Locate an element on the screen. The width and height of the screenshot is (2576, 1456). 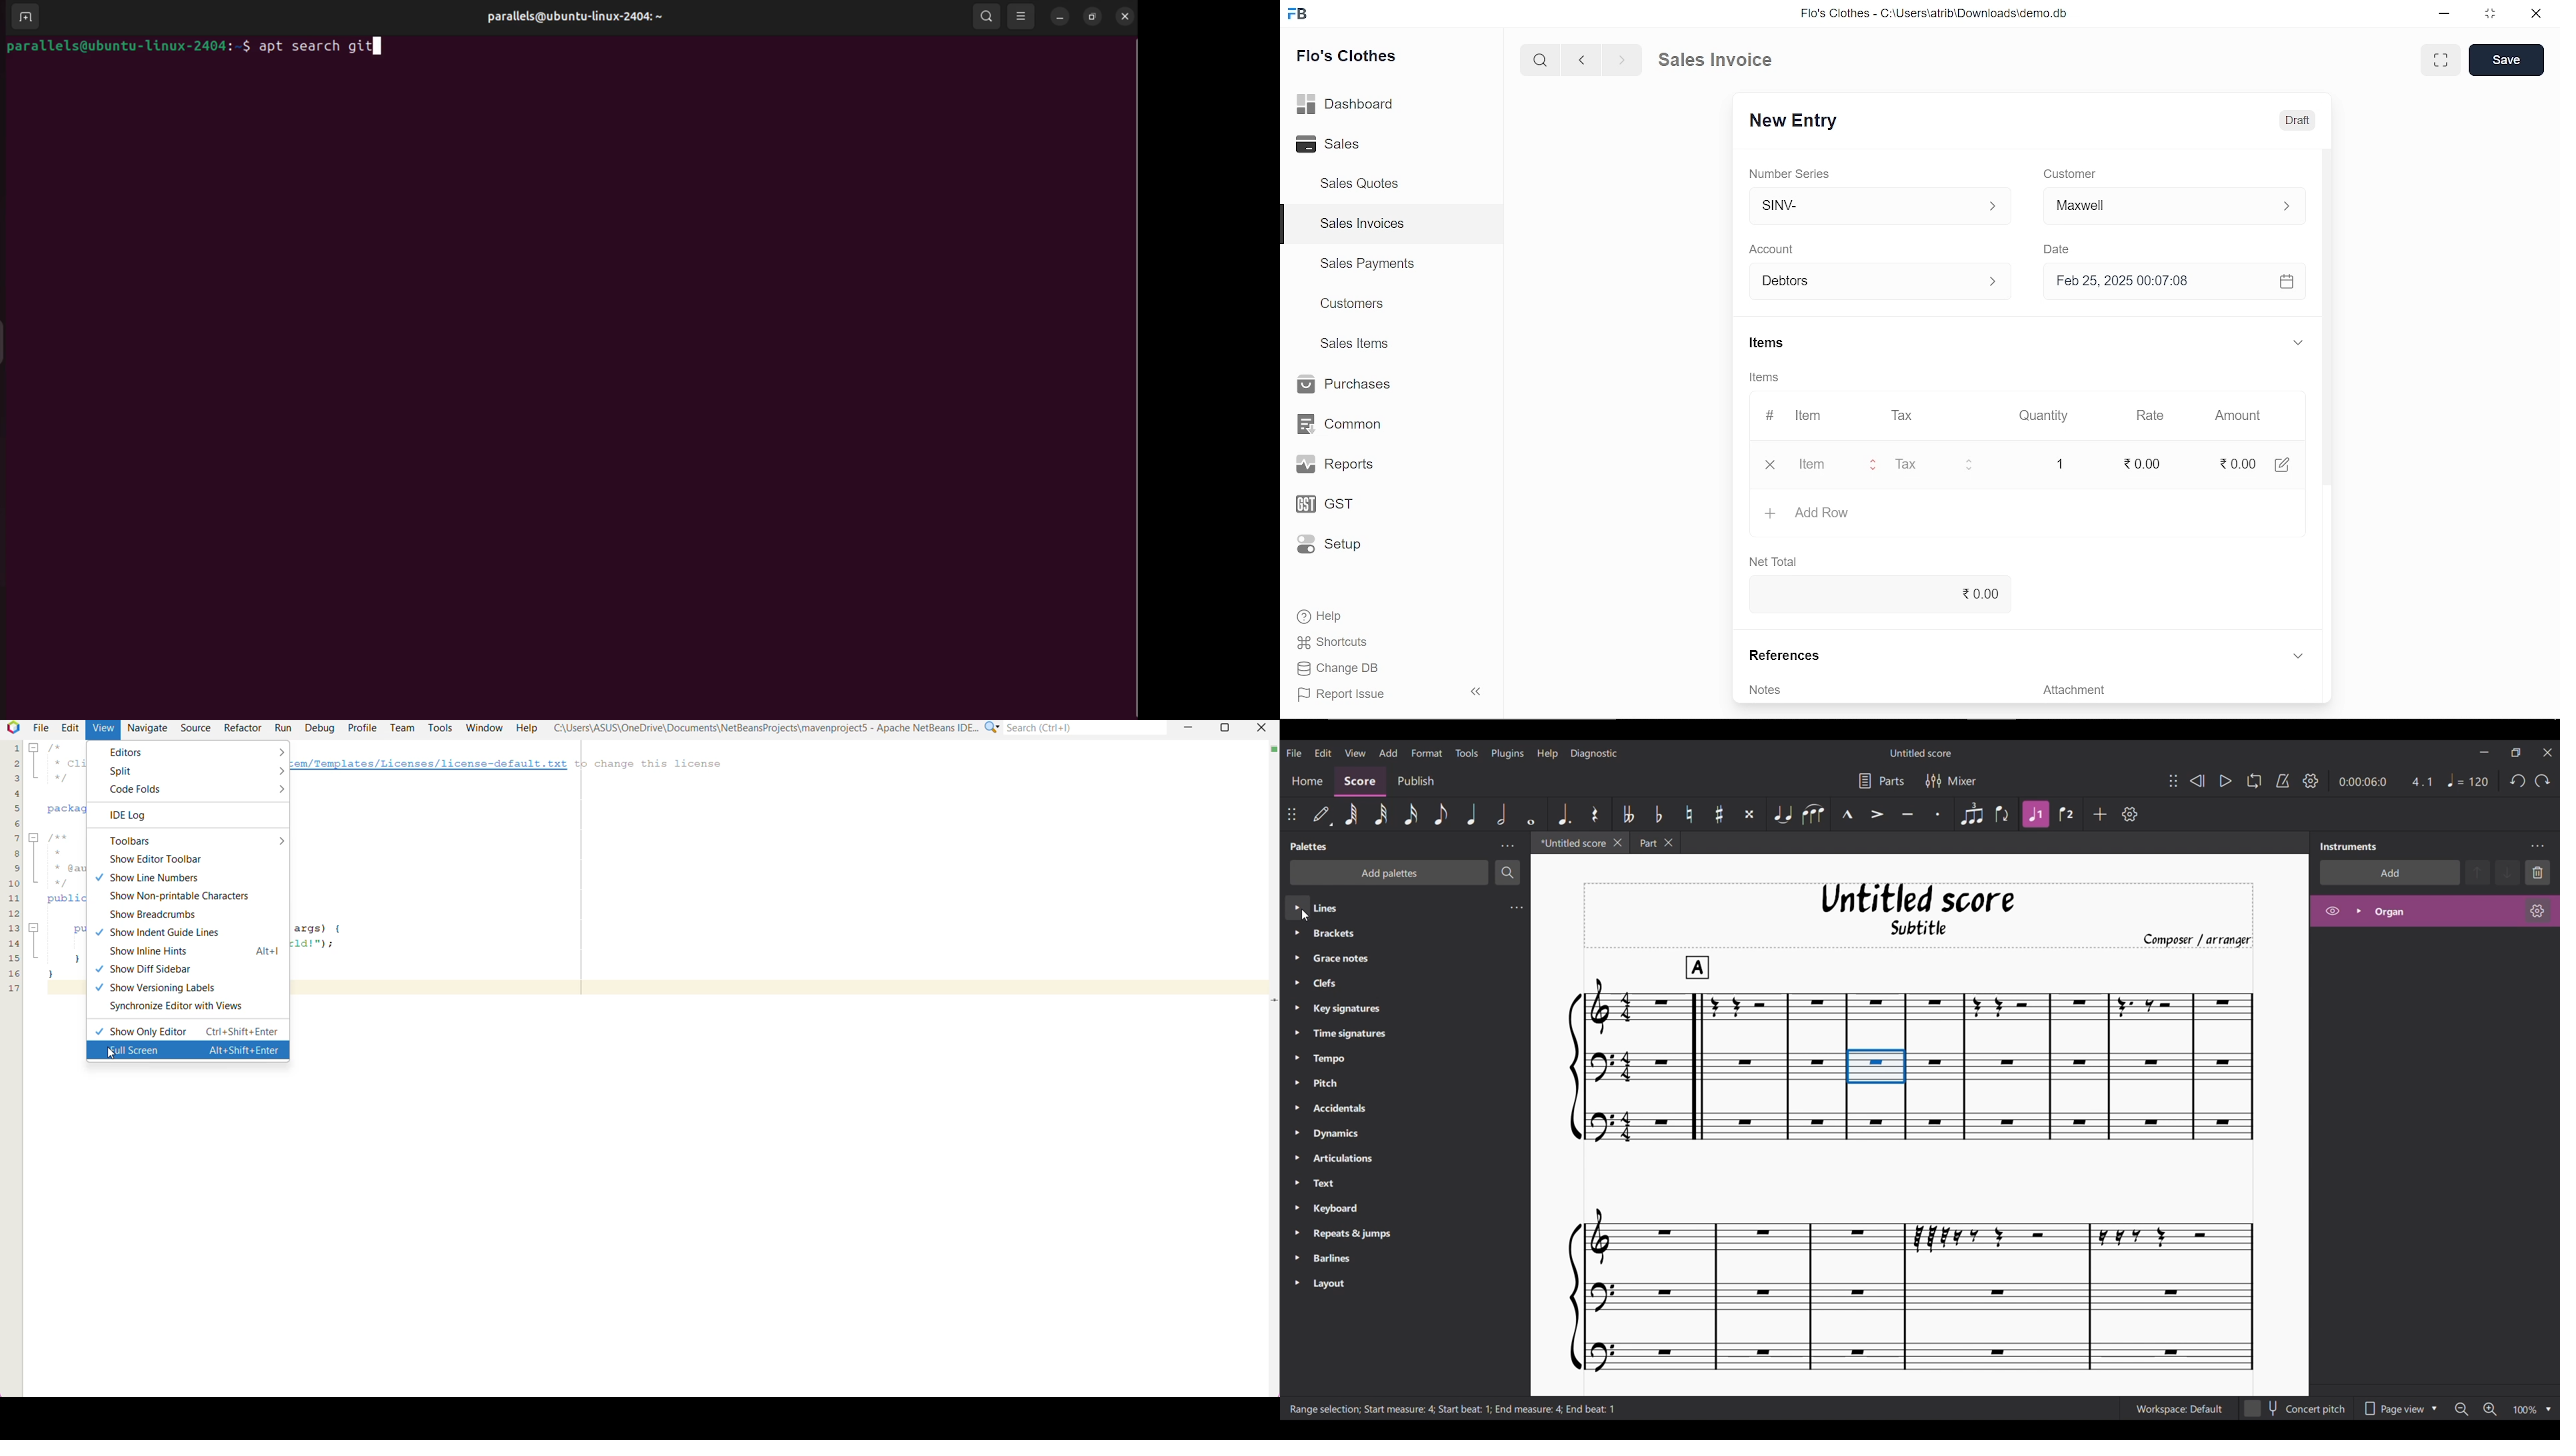
Rewind is located at coordinates (2197, 781).